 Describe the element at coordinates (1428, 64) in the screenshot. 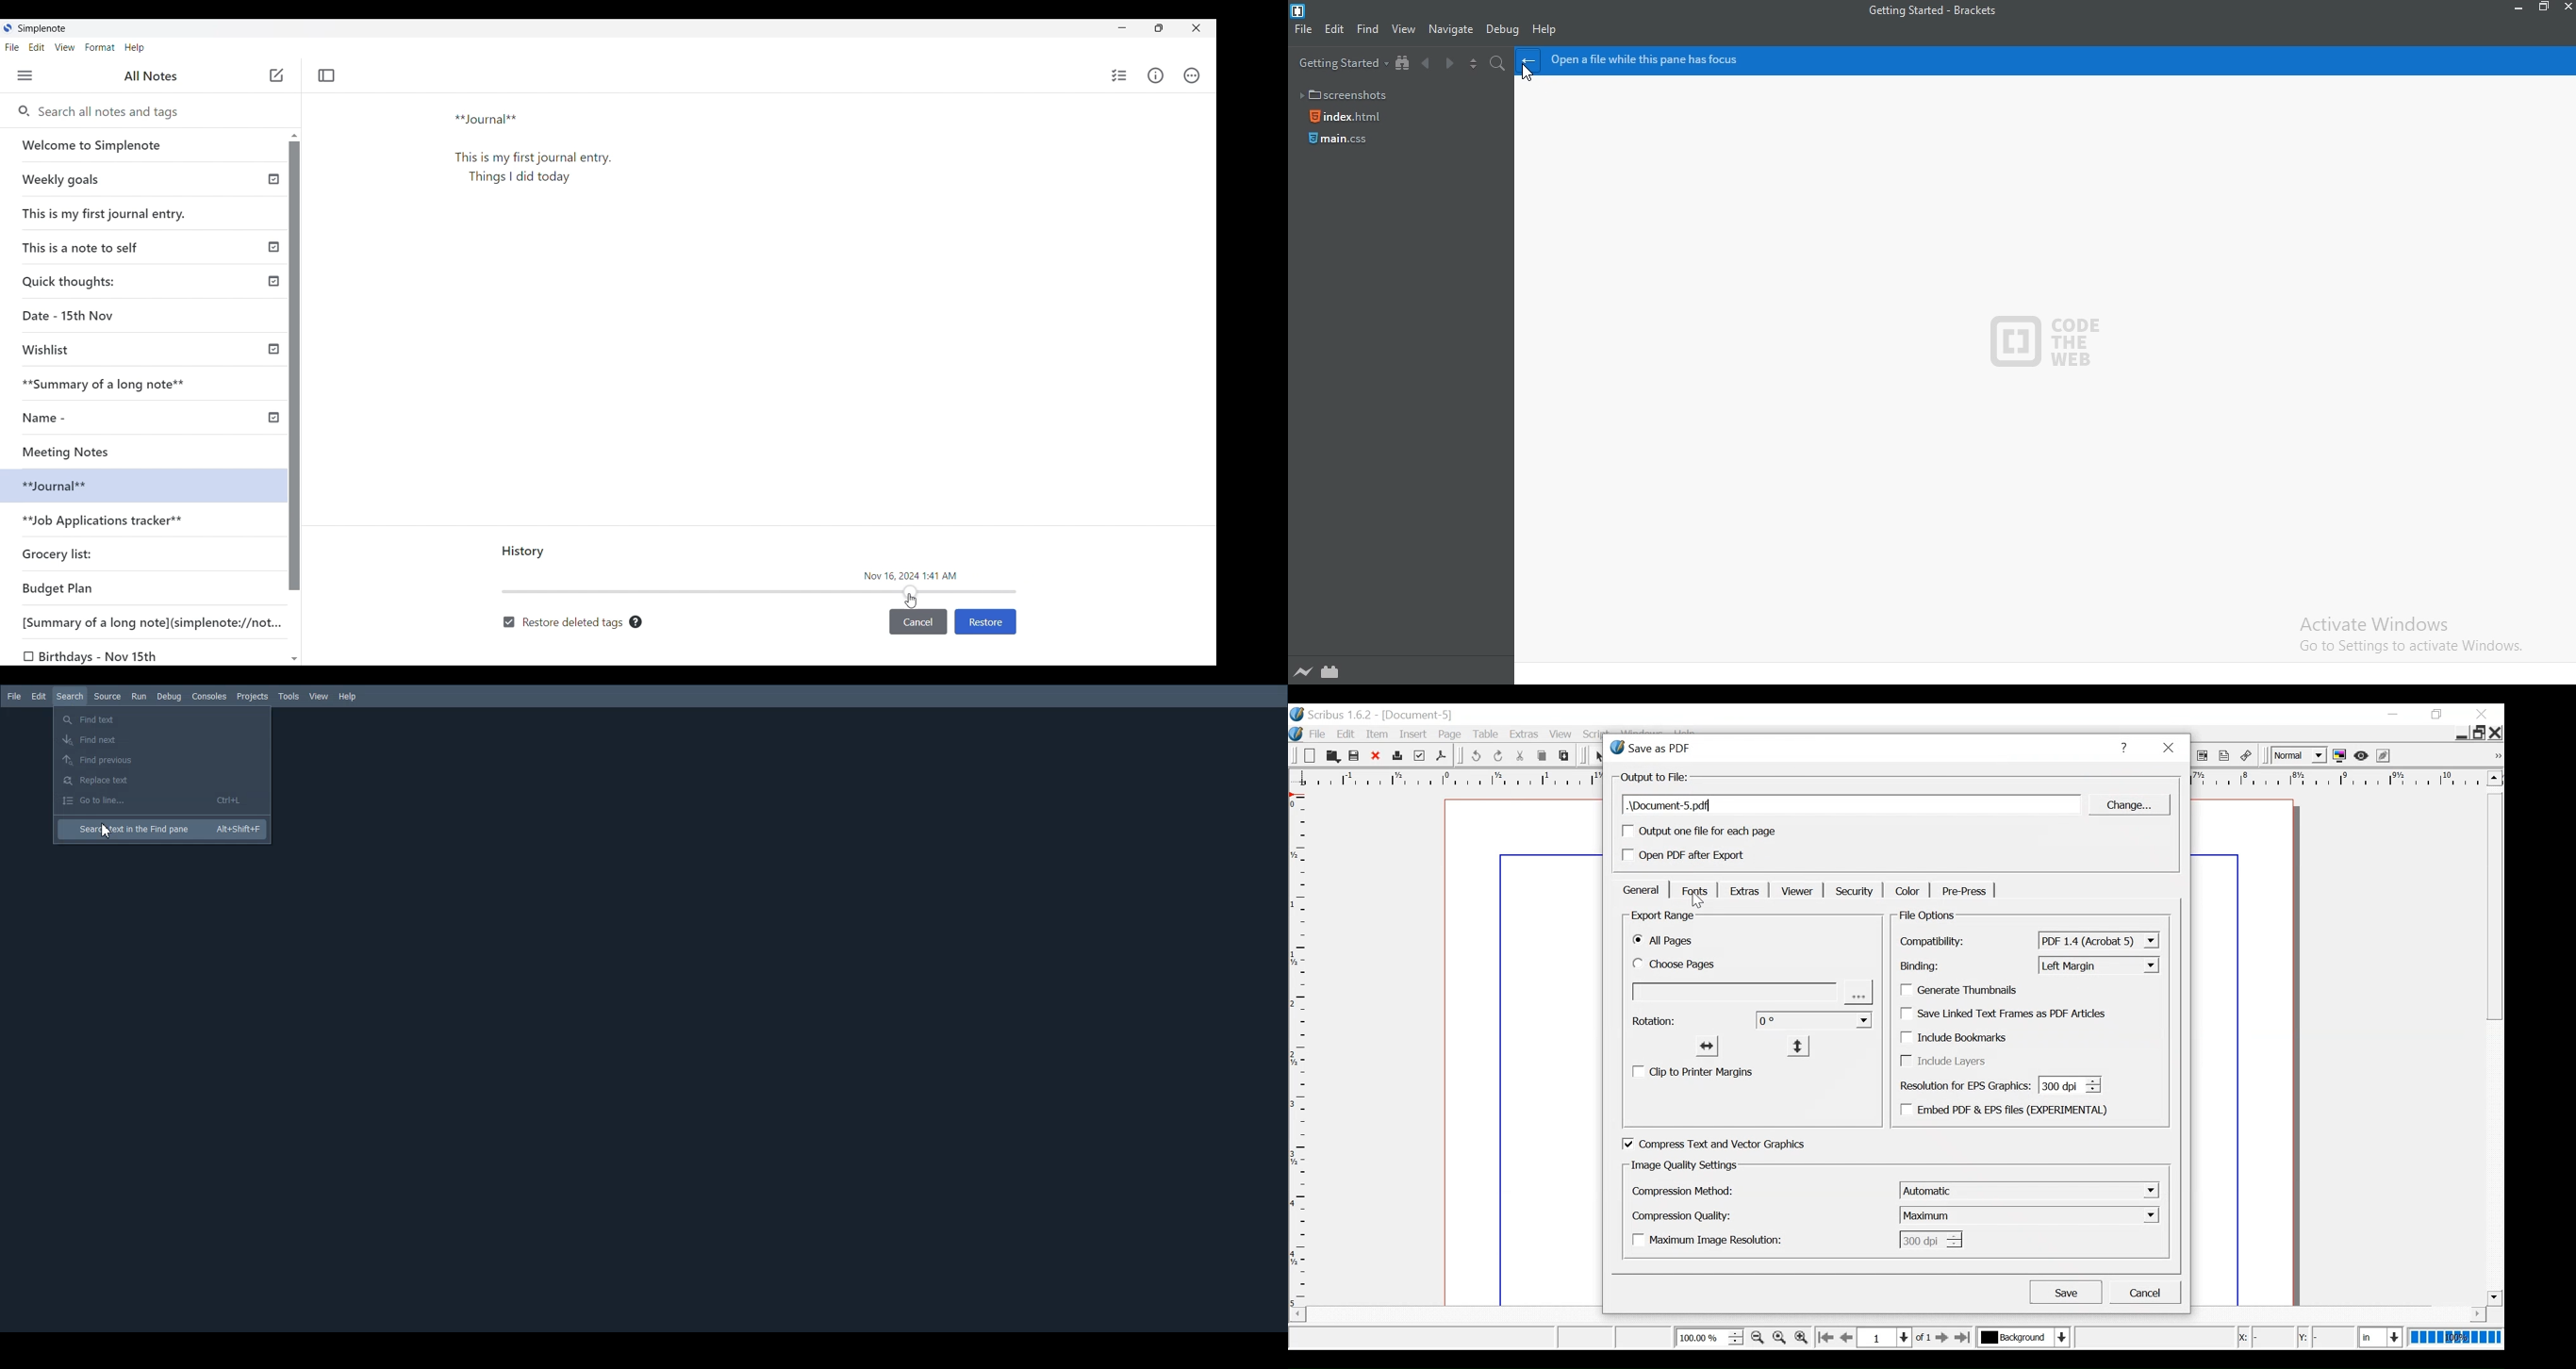

I see `Previous document` at that location.